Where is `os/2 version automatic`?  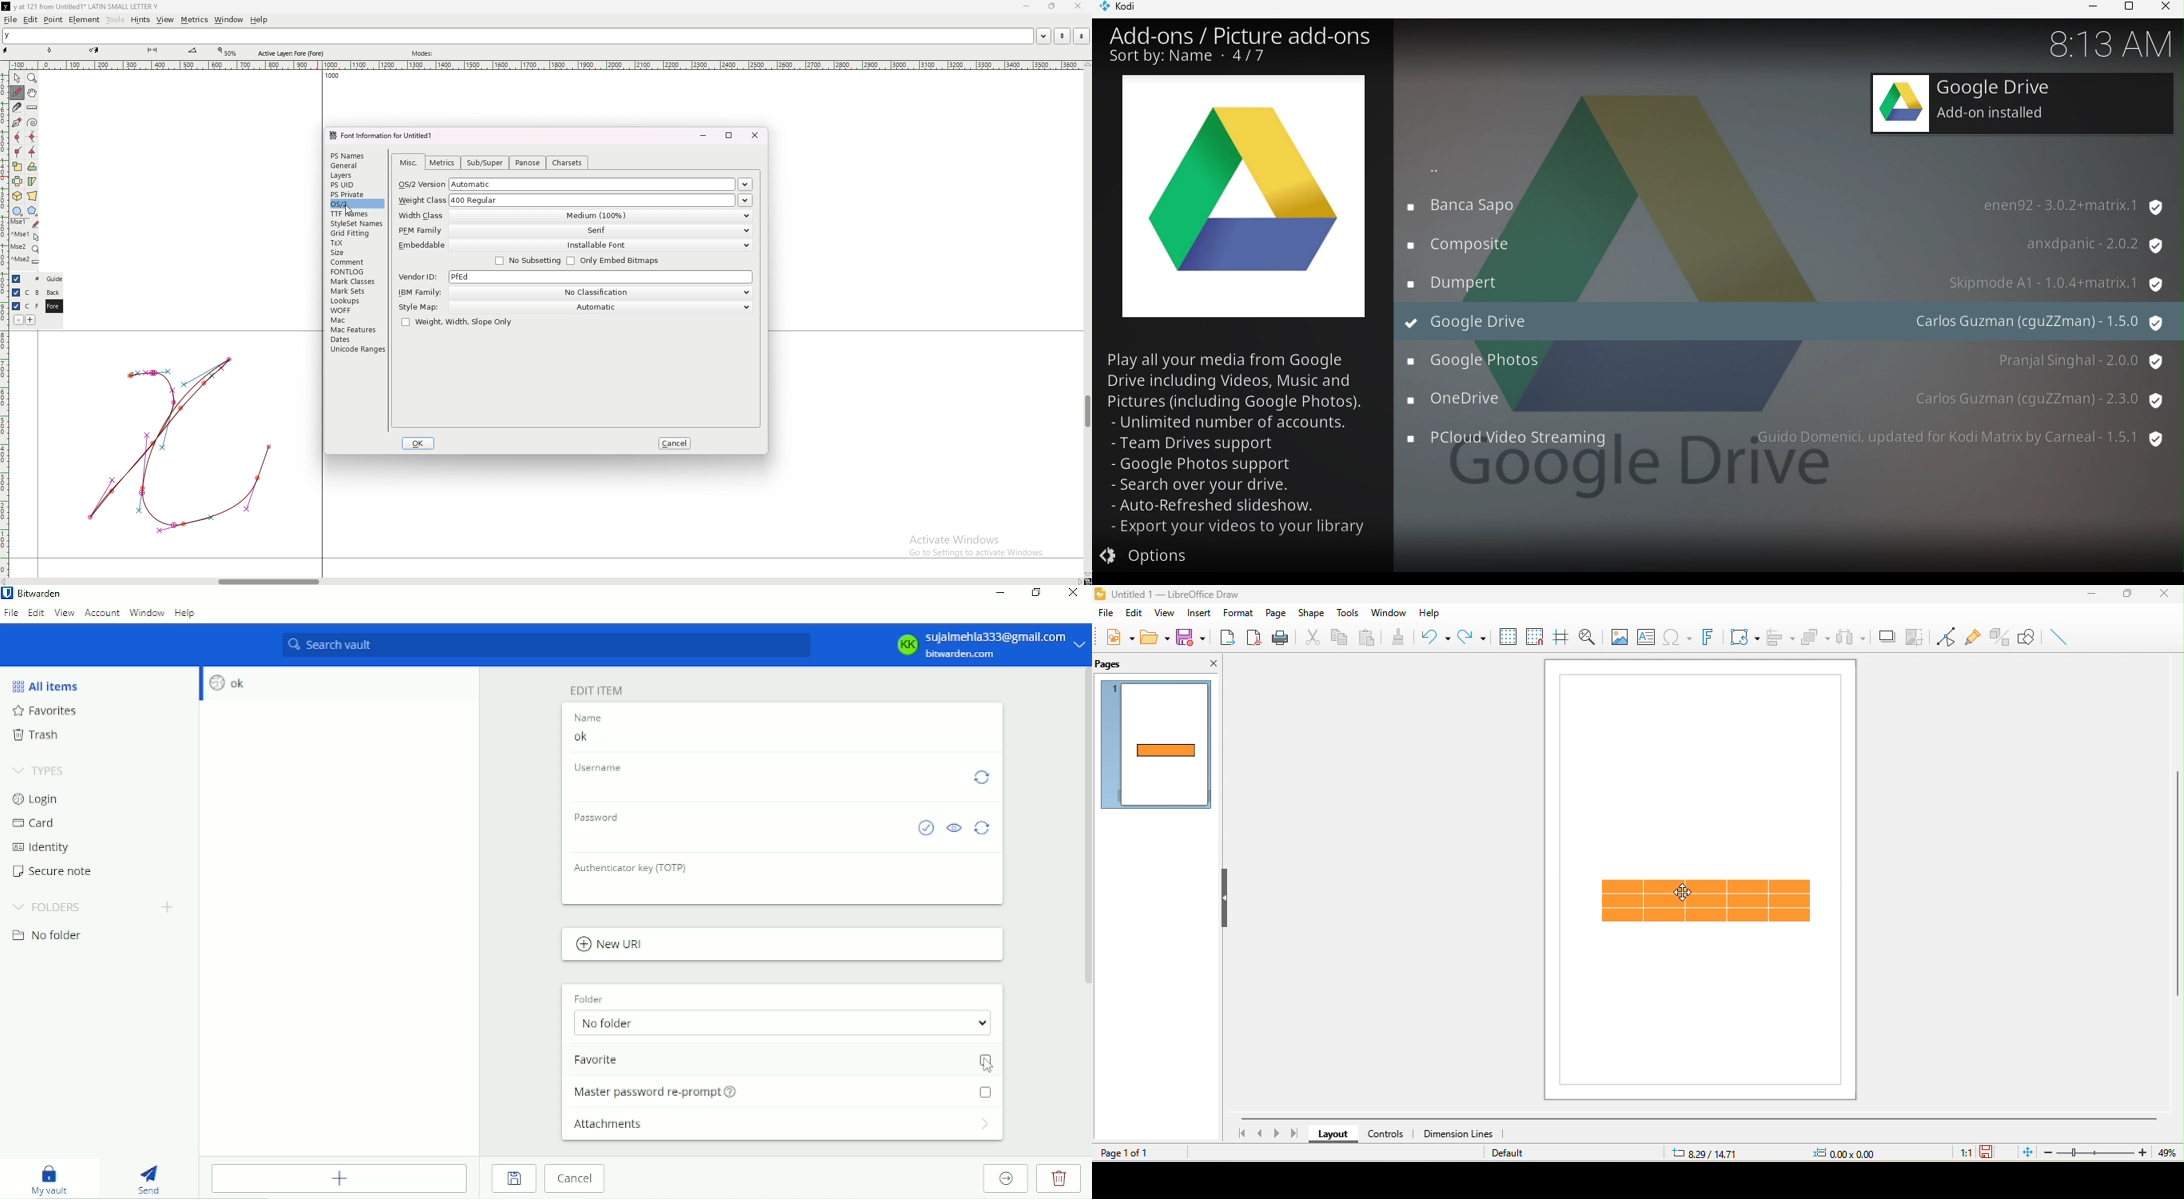 os/2 version automatic is located at coordinates (568, 184).